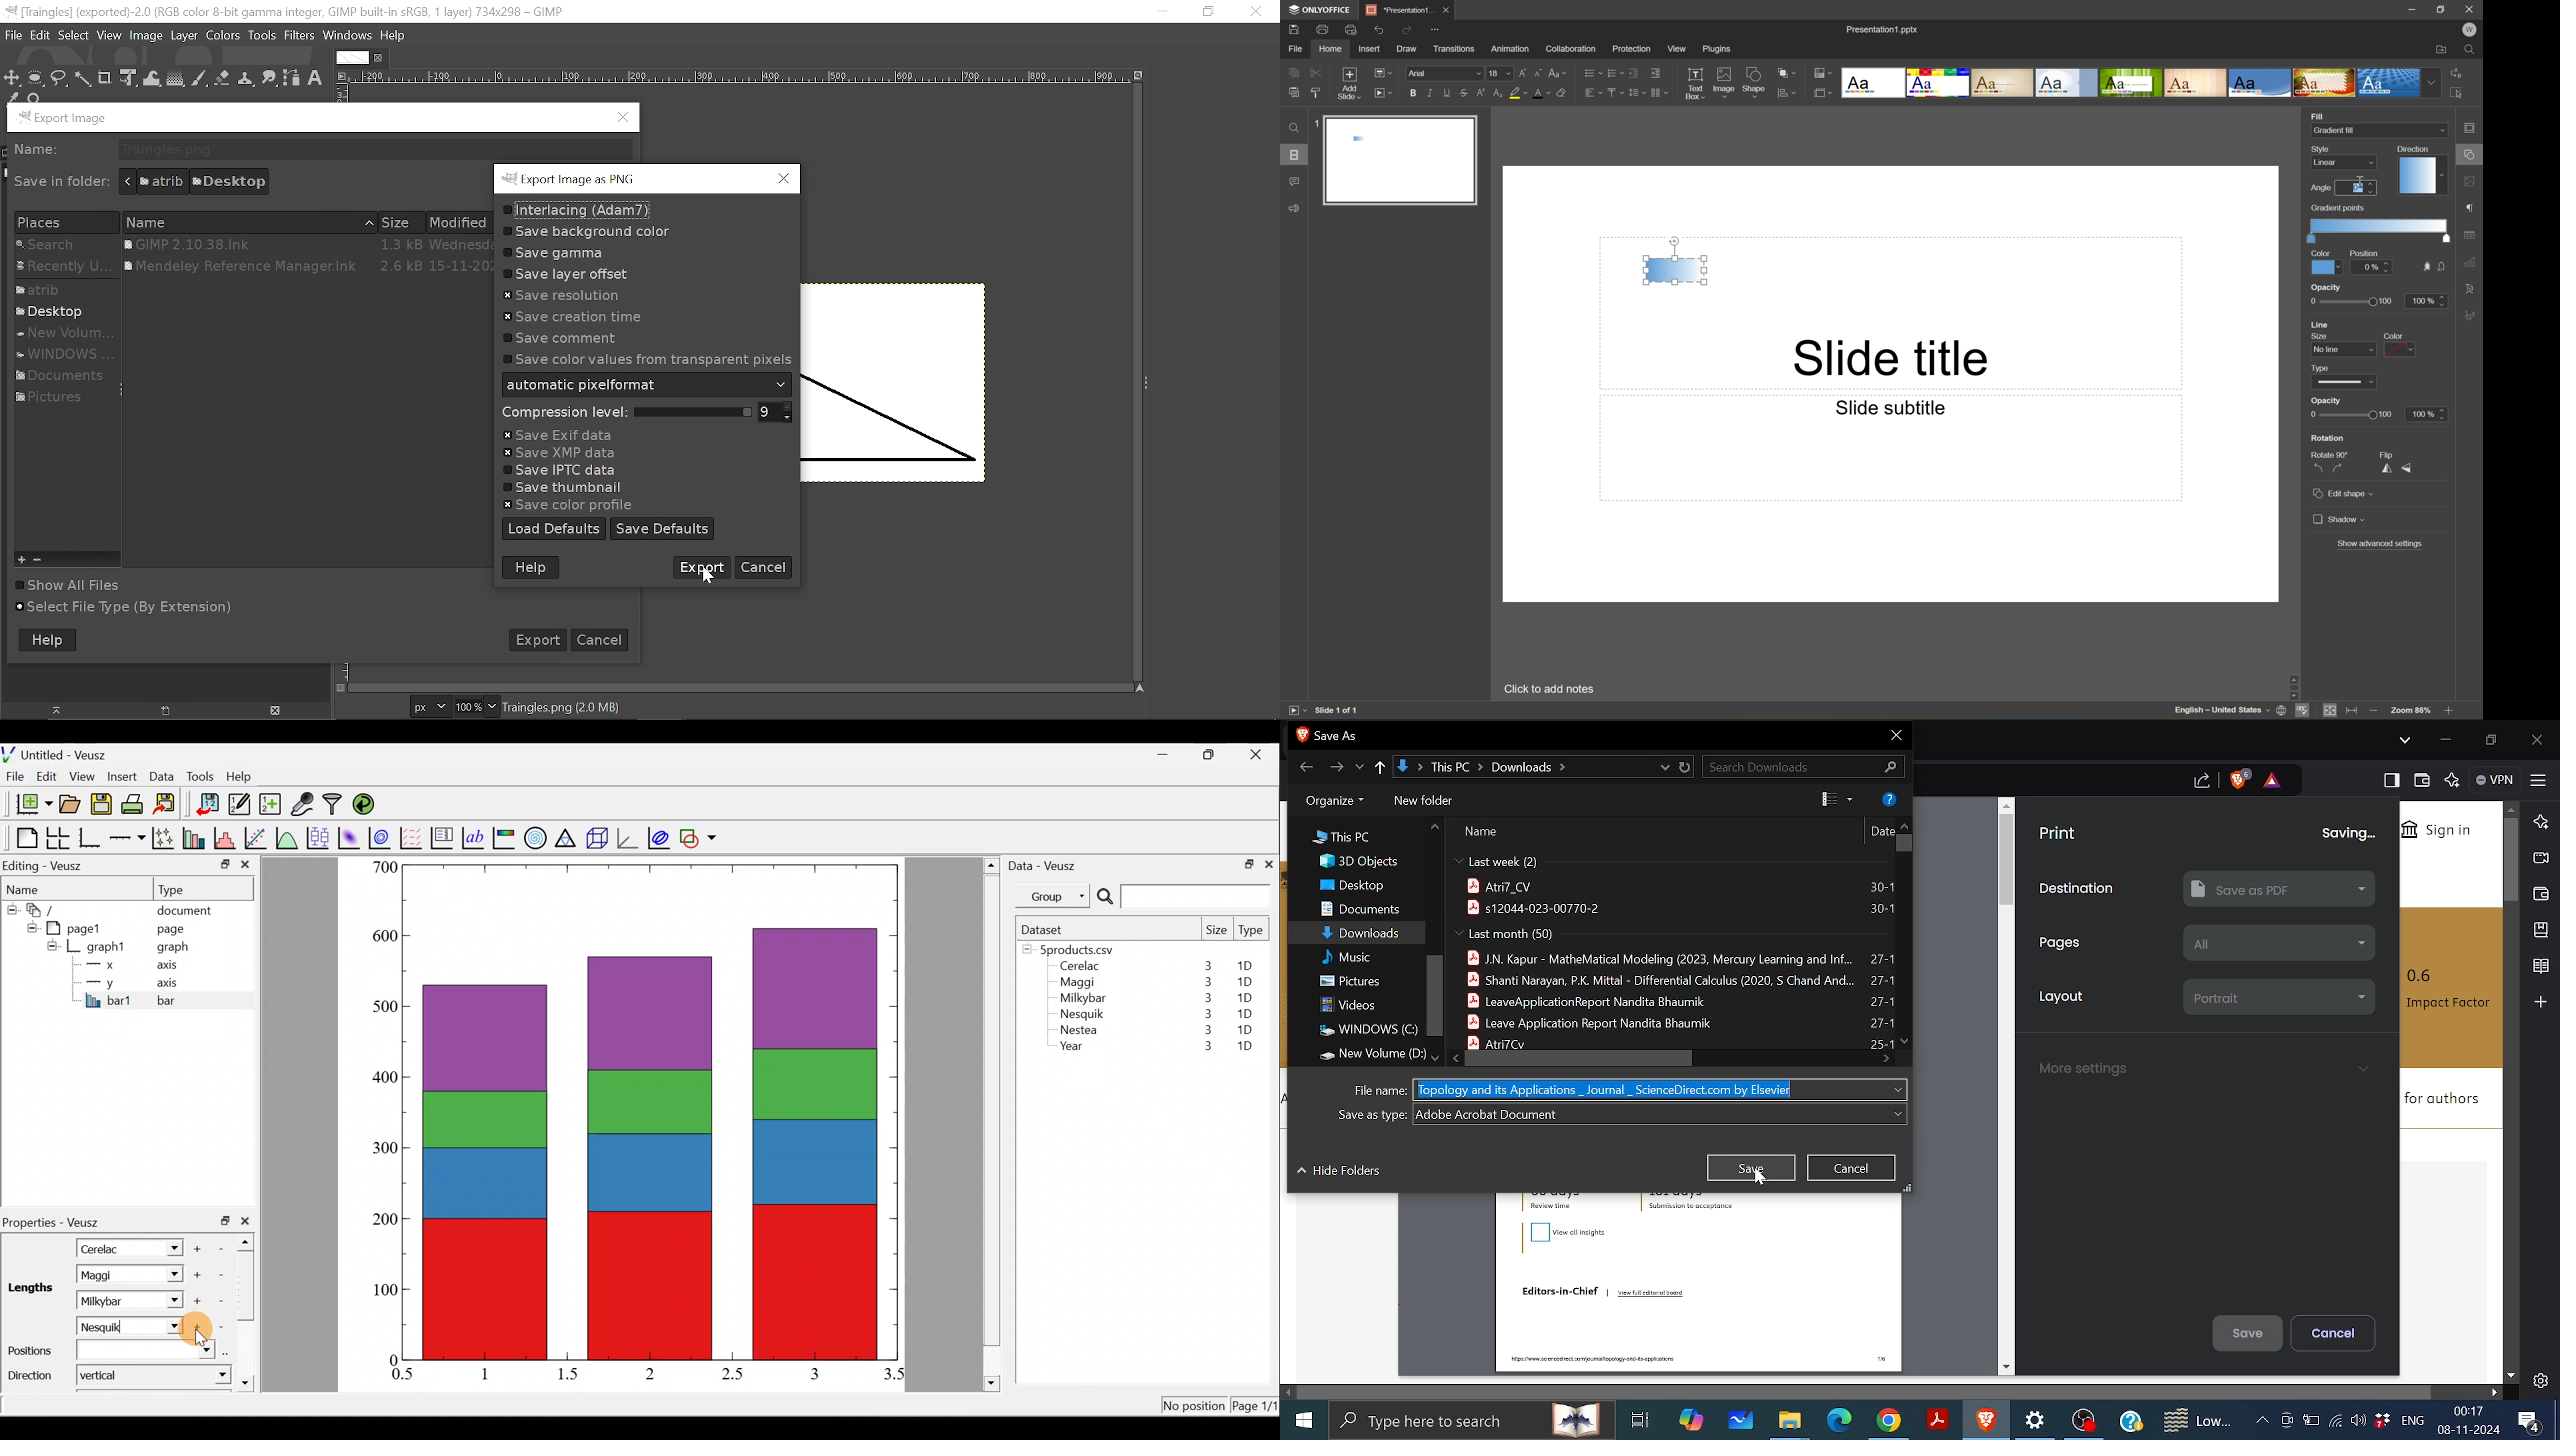  I want to click on 200, so click(385, 1220).